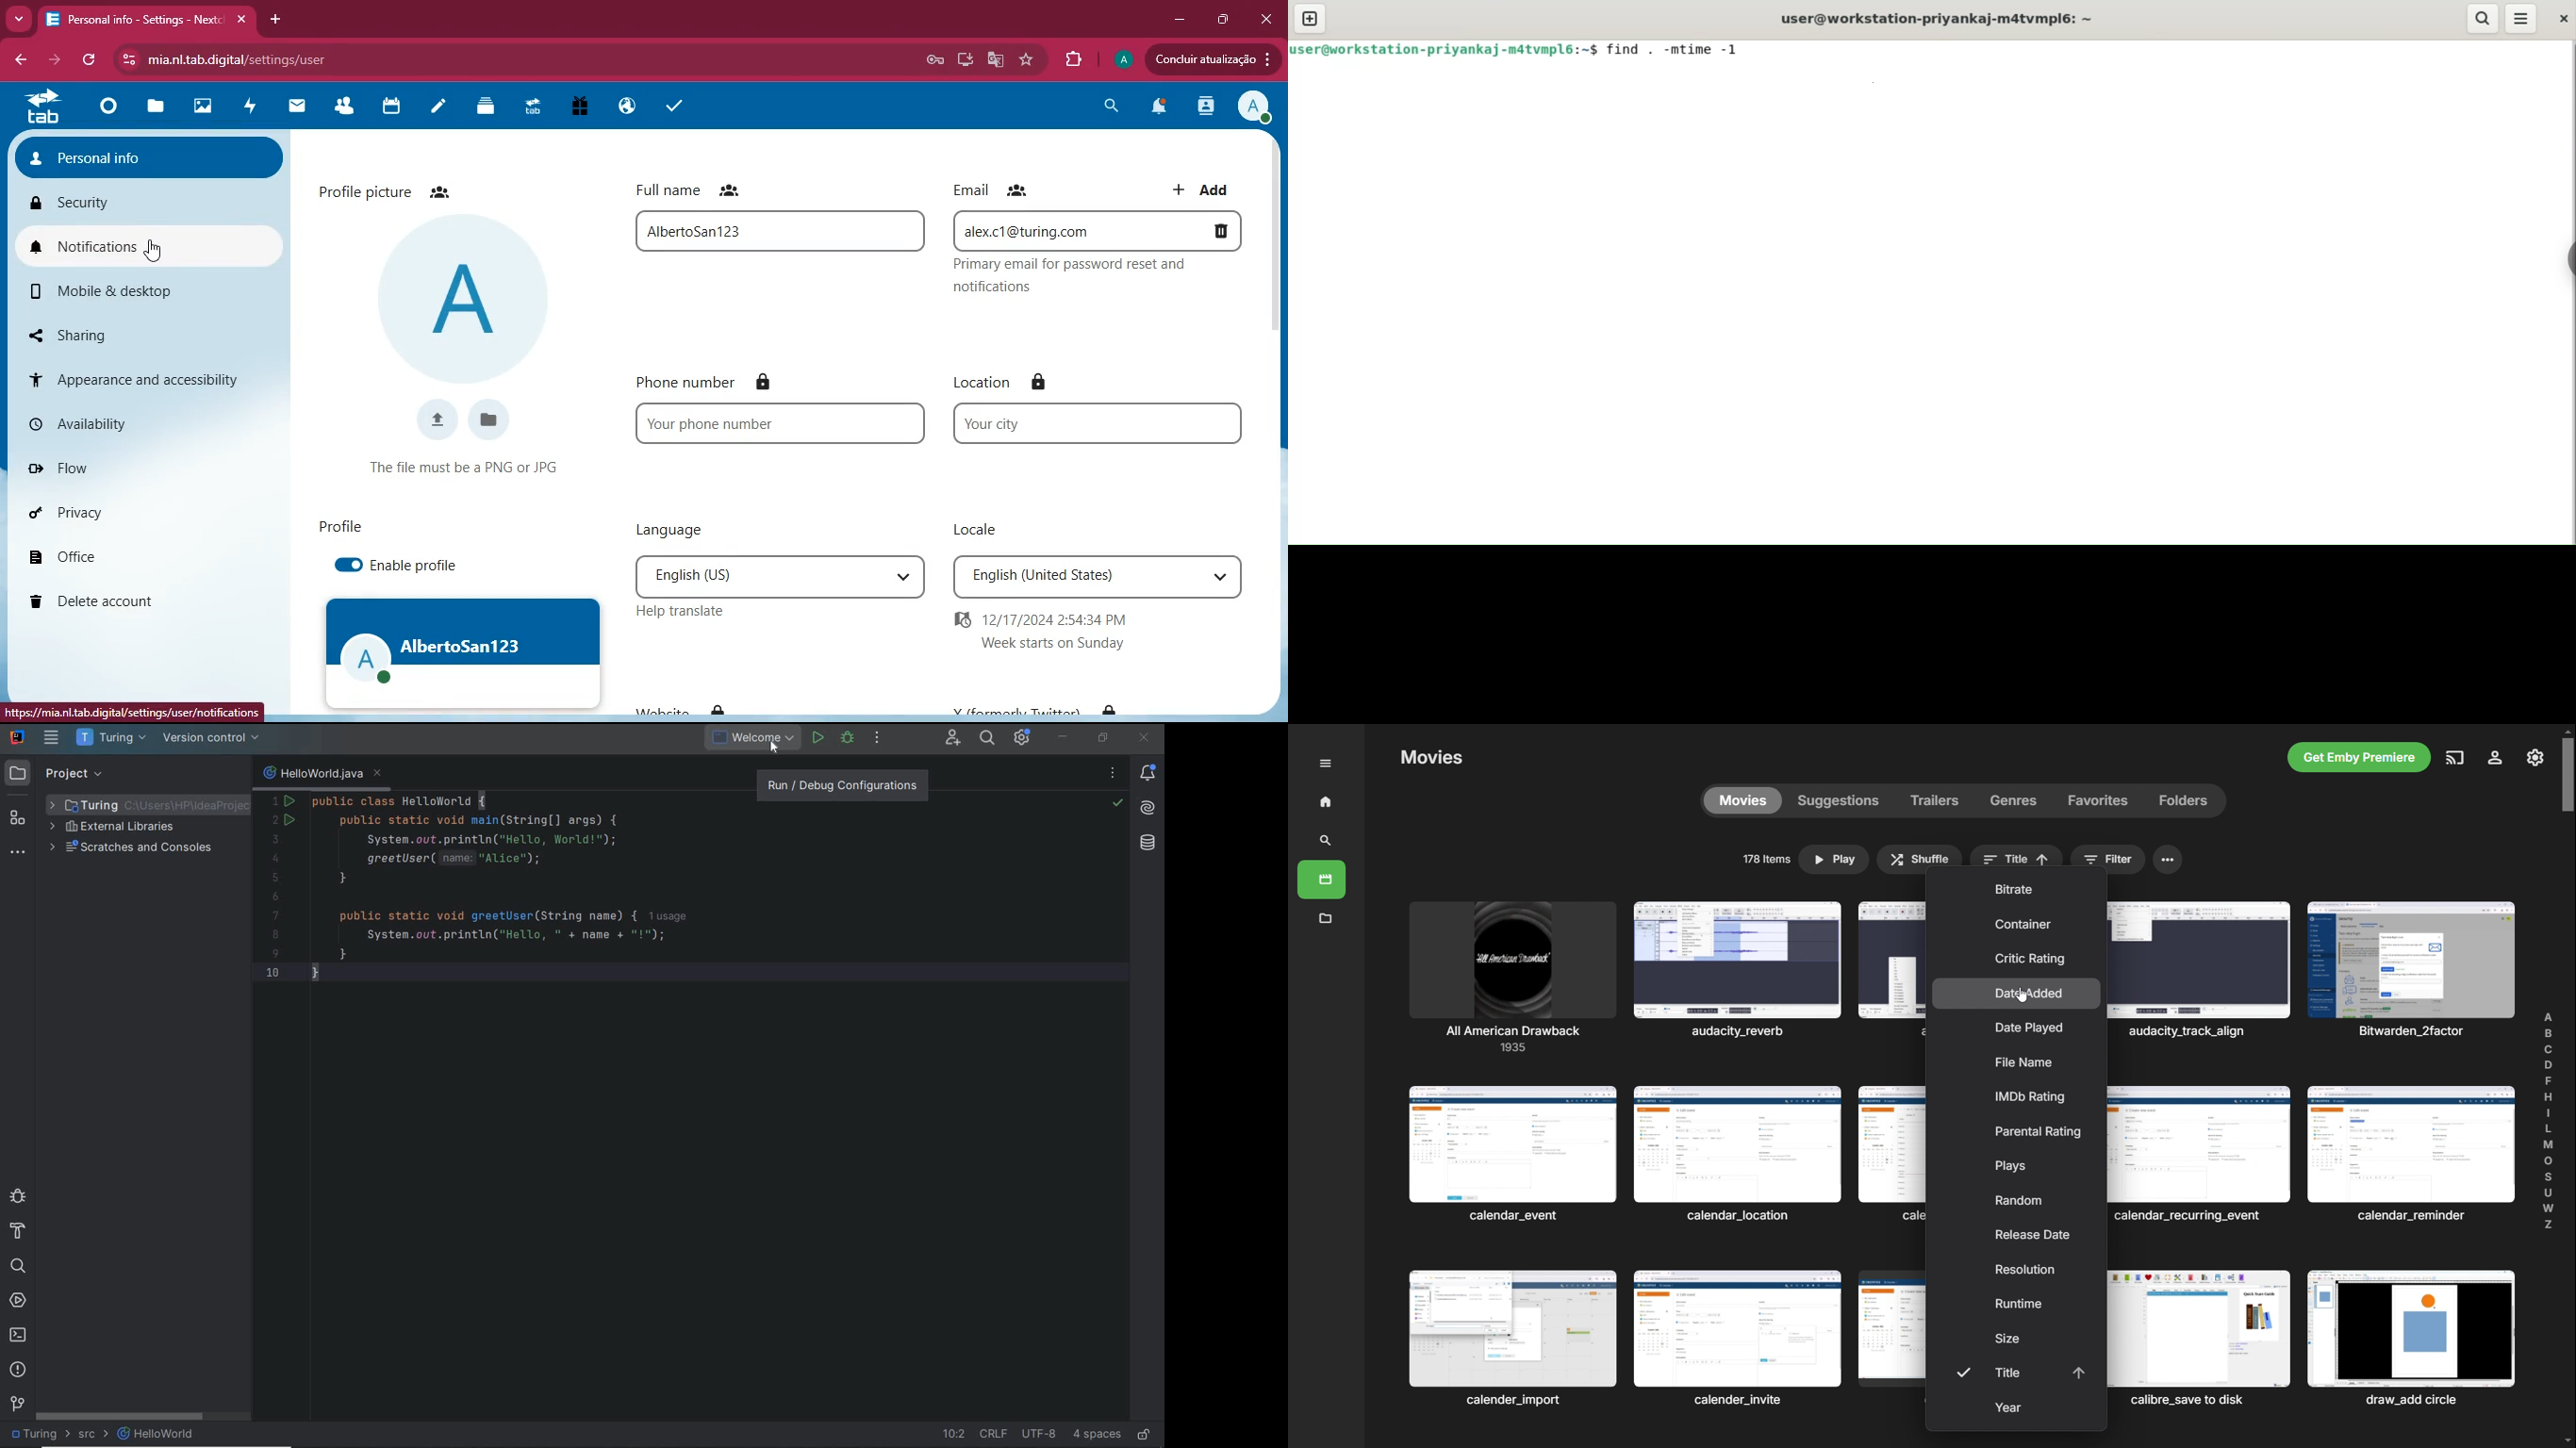 The width and height of the screenshot is (2576, 1456). Describe the element at coordinates (2015, 1095) in the screenshot. I see `imdb rating` at that location.